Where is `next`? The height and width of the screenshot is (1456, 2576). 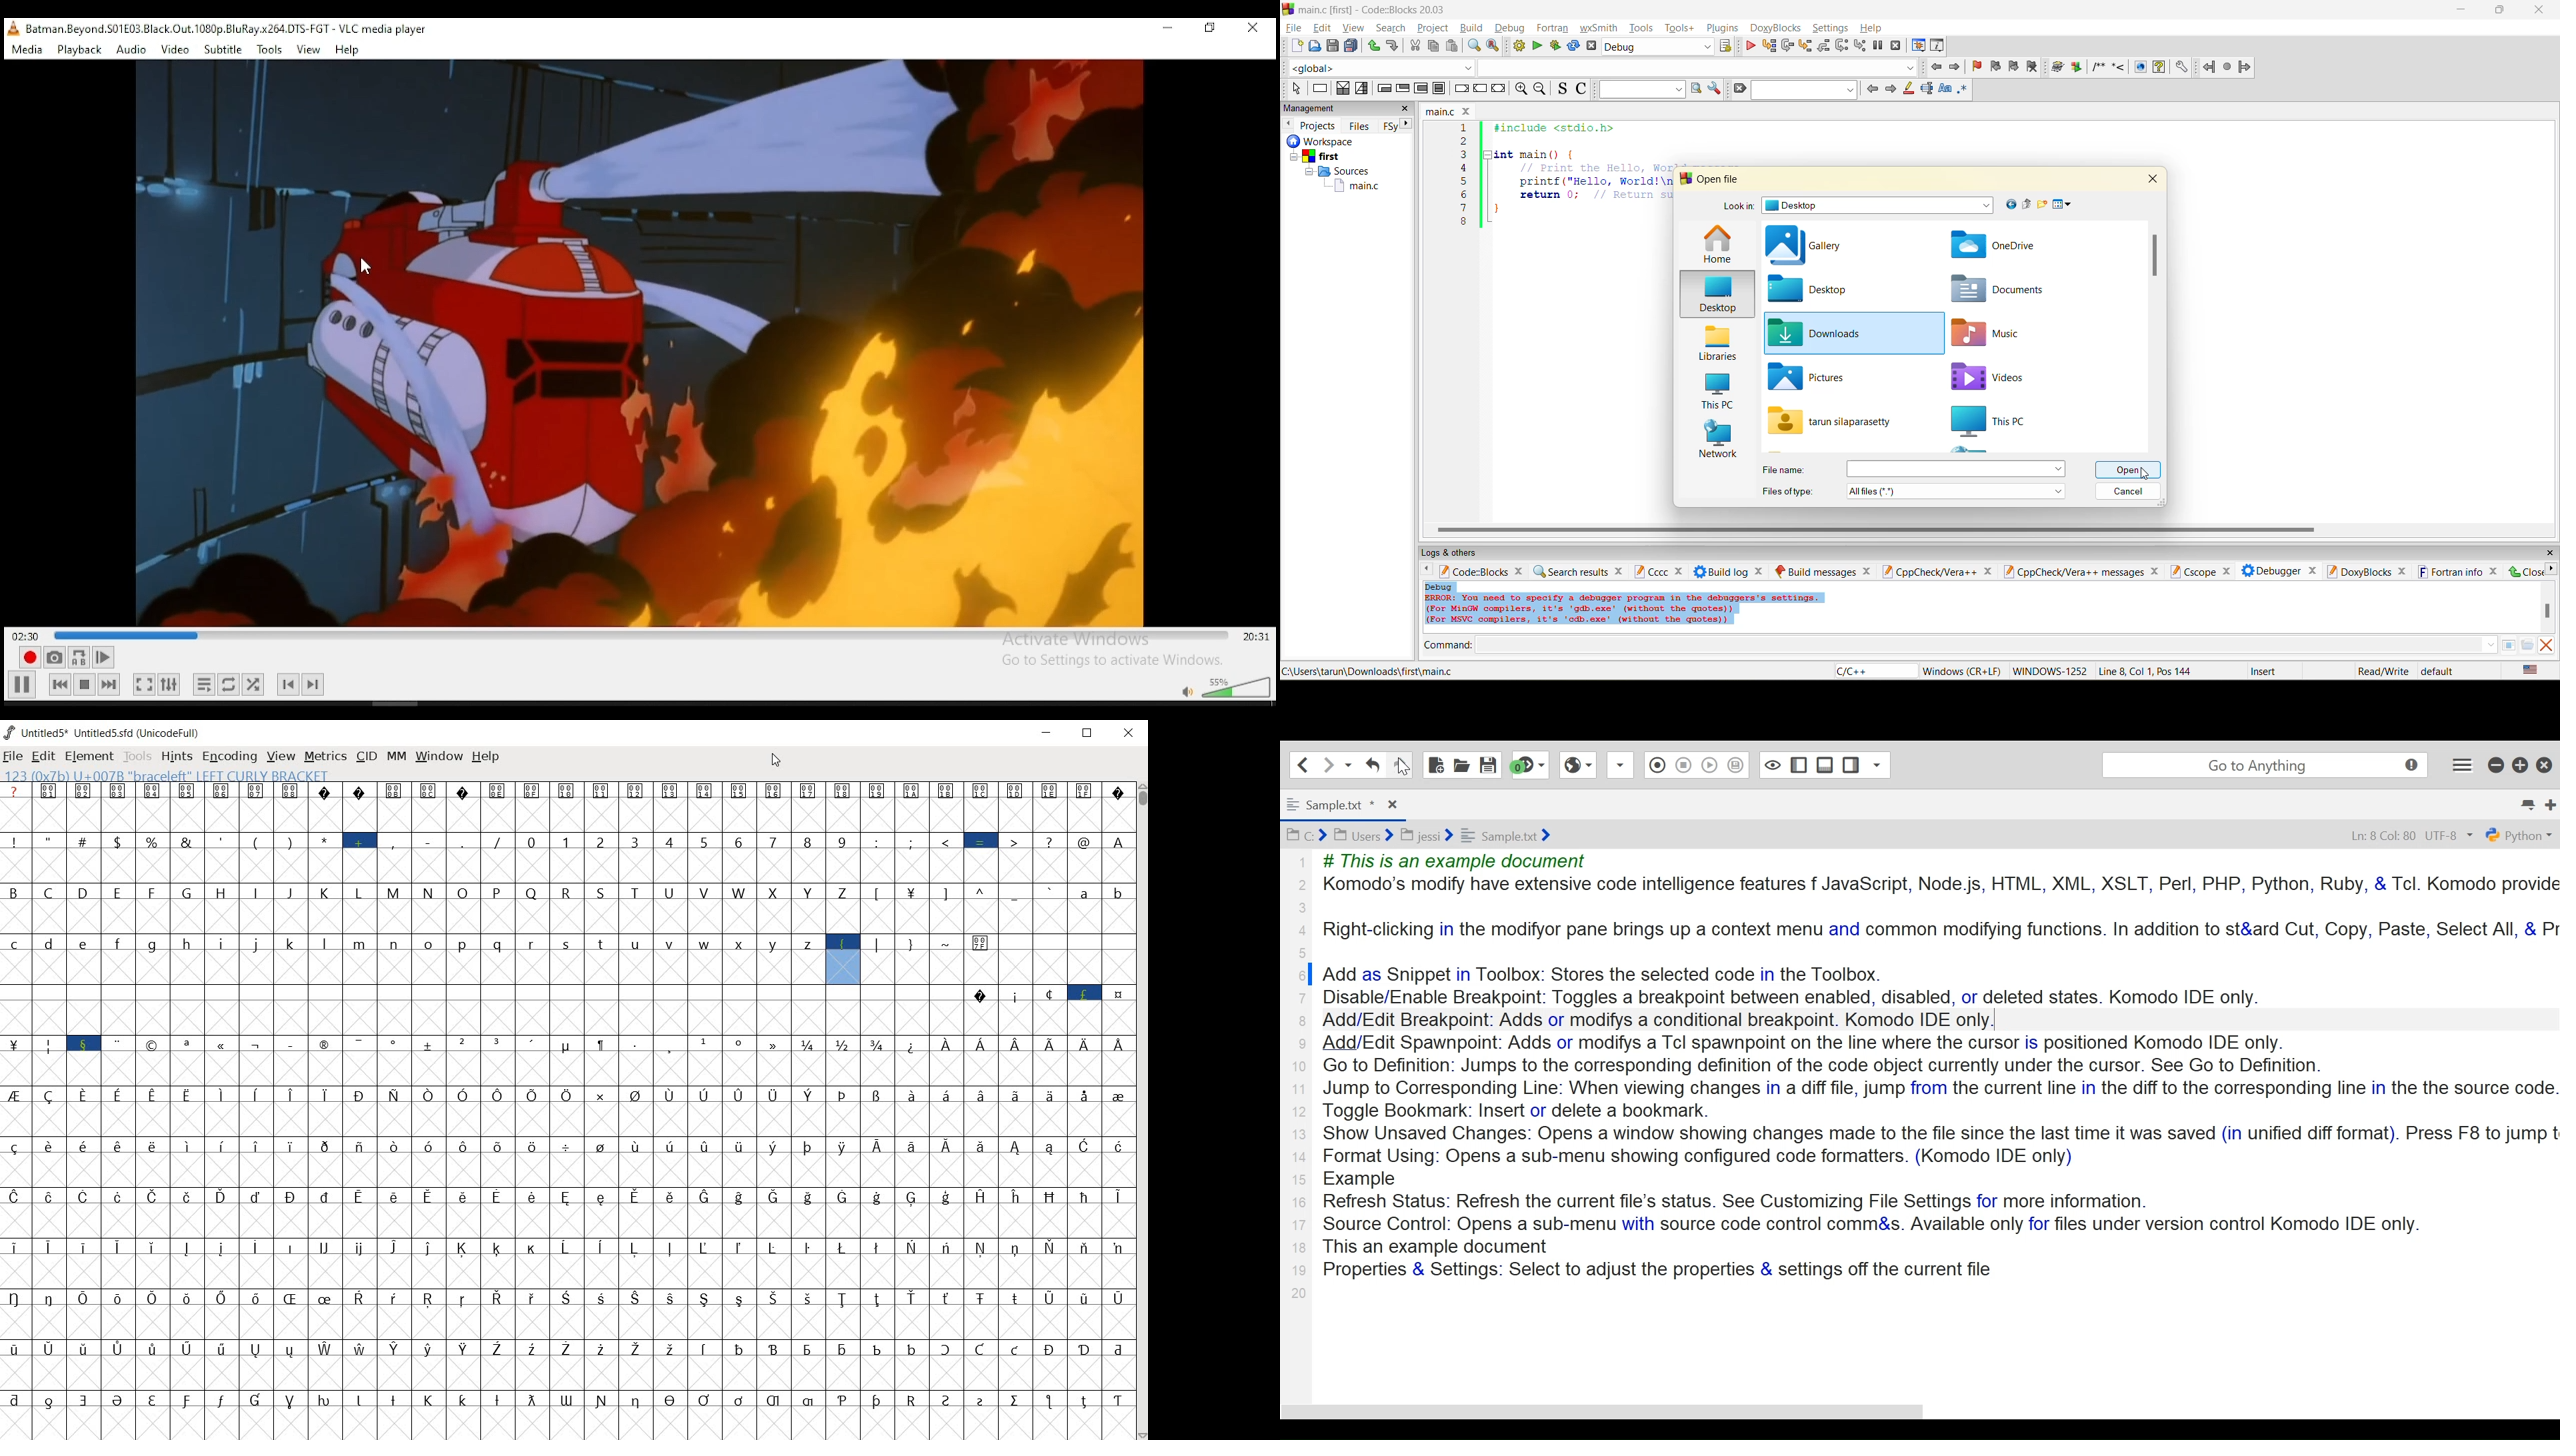 next is located at coordinates (1890, 89).